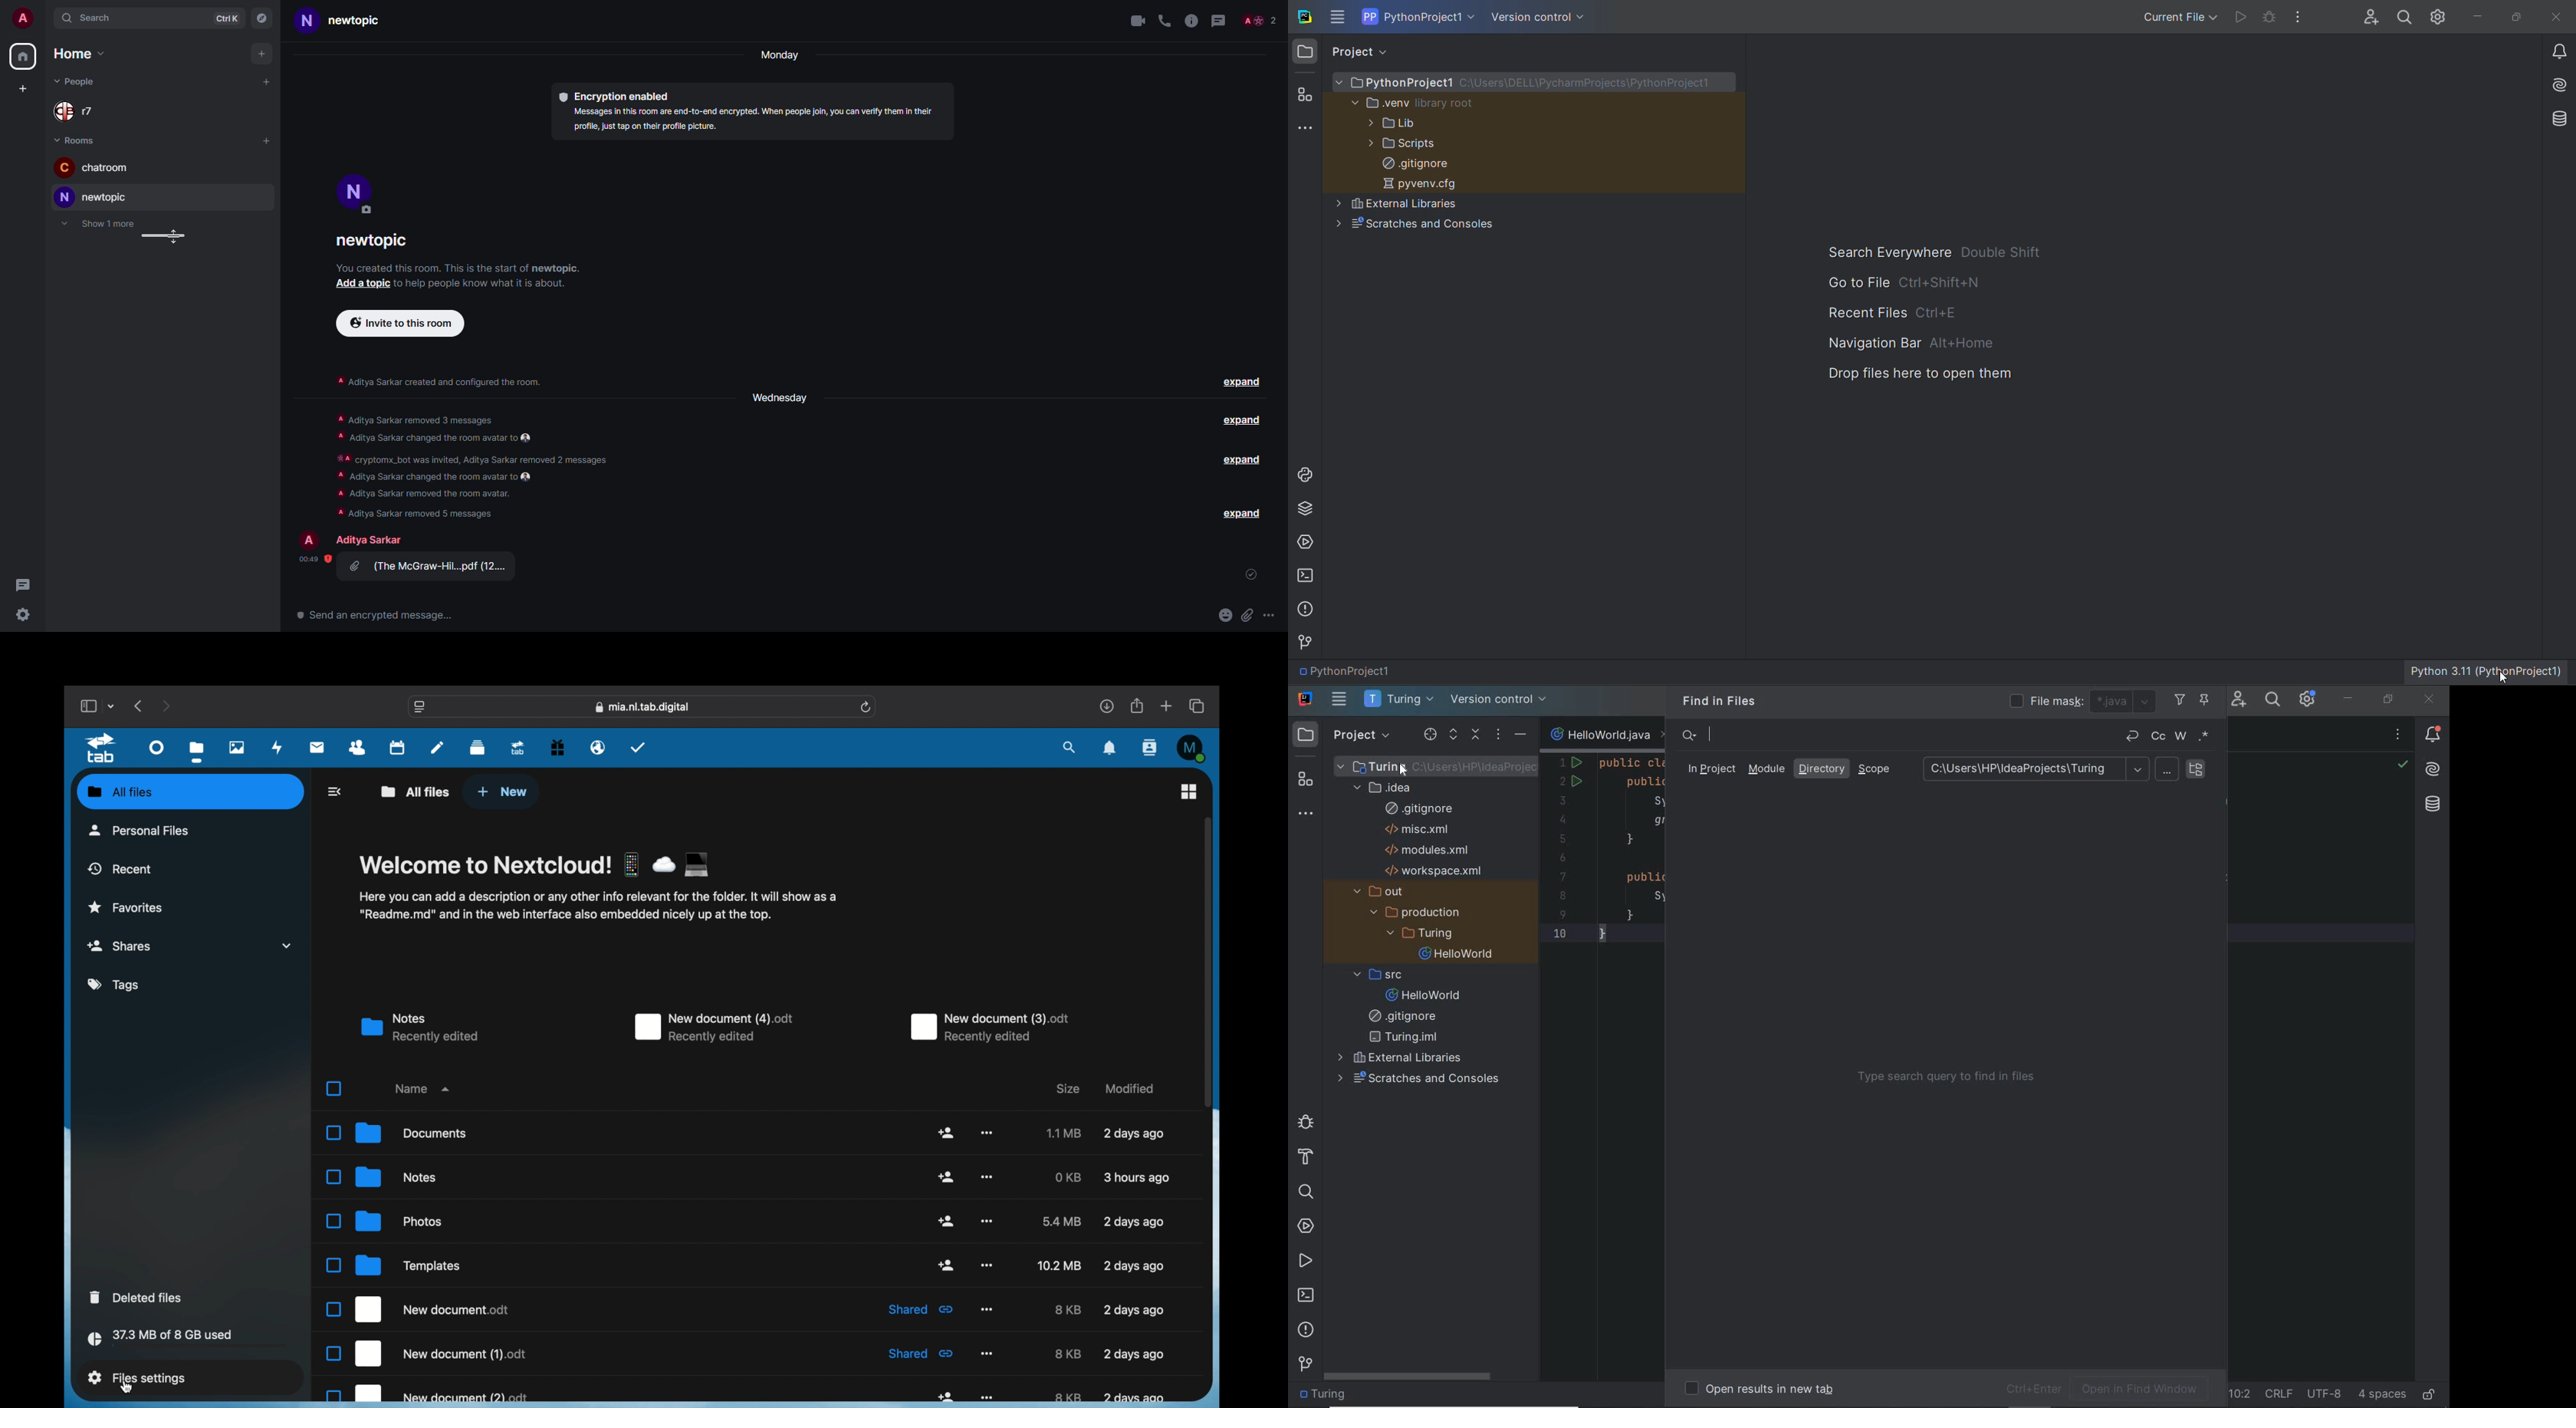 The width and height of the screenshot is (2576, 1428). Describe the element at coordinates (1226, 615) in the screenshot. I see `emoji` at that location.